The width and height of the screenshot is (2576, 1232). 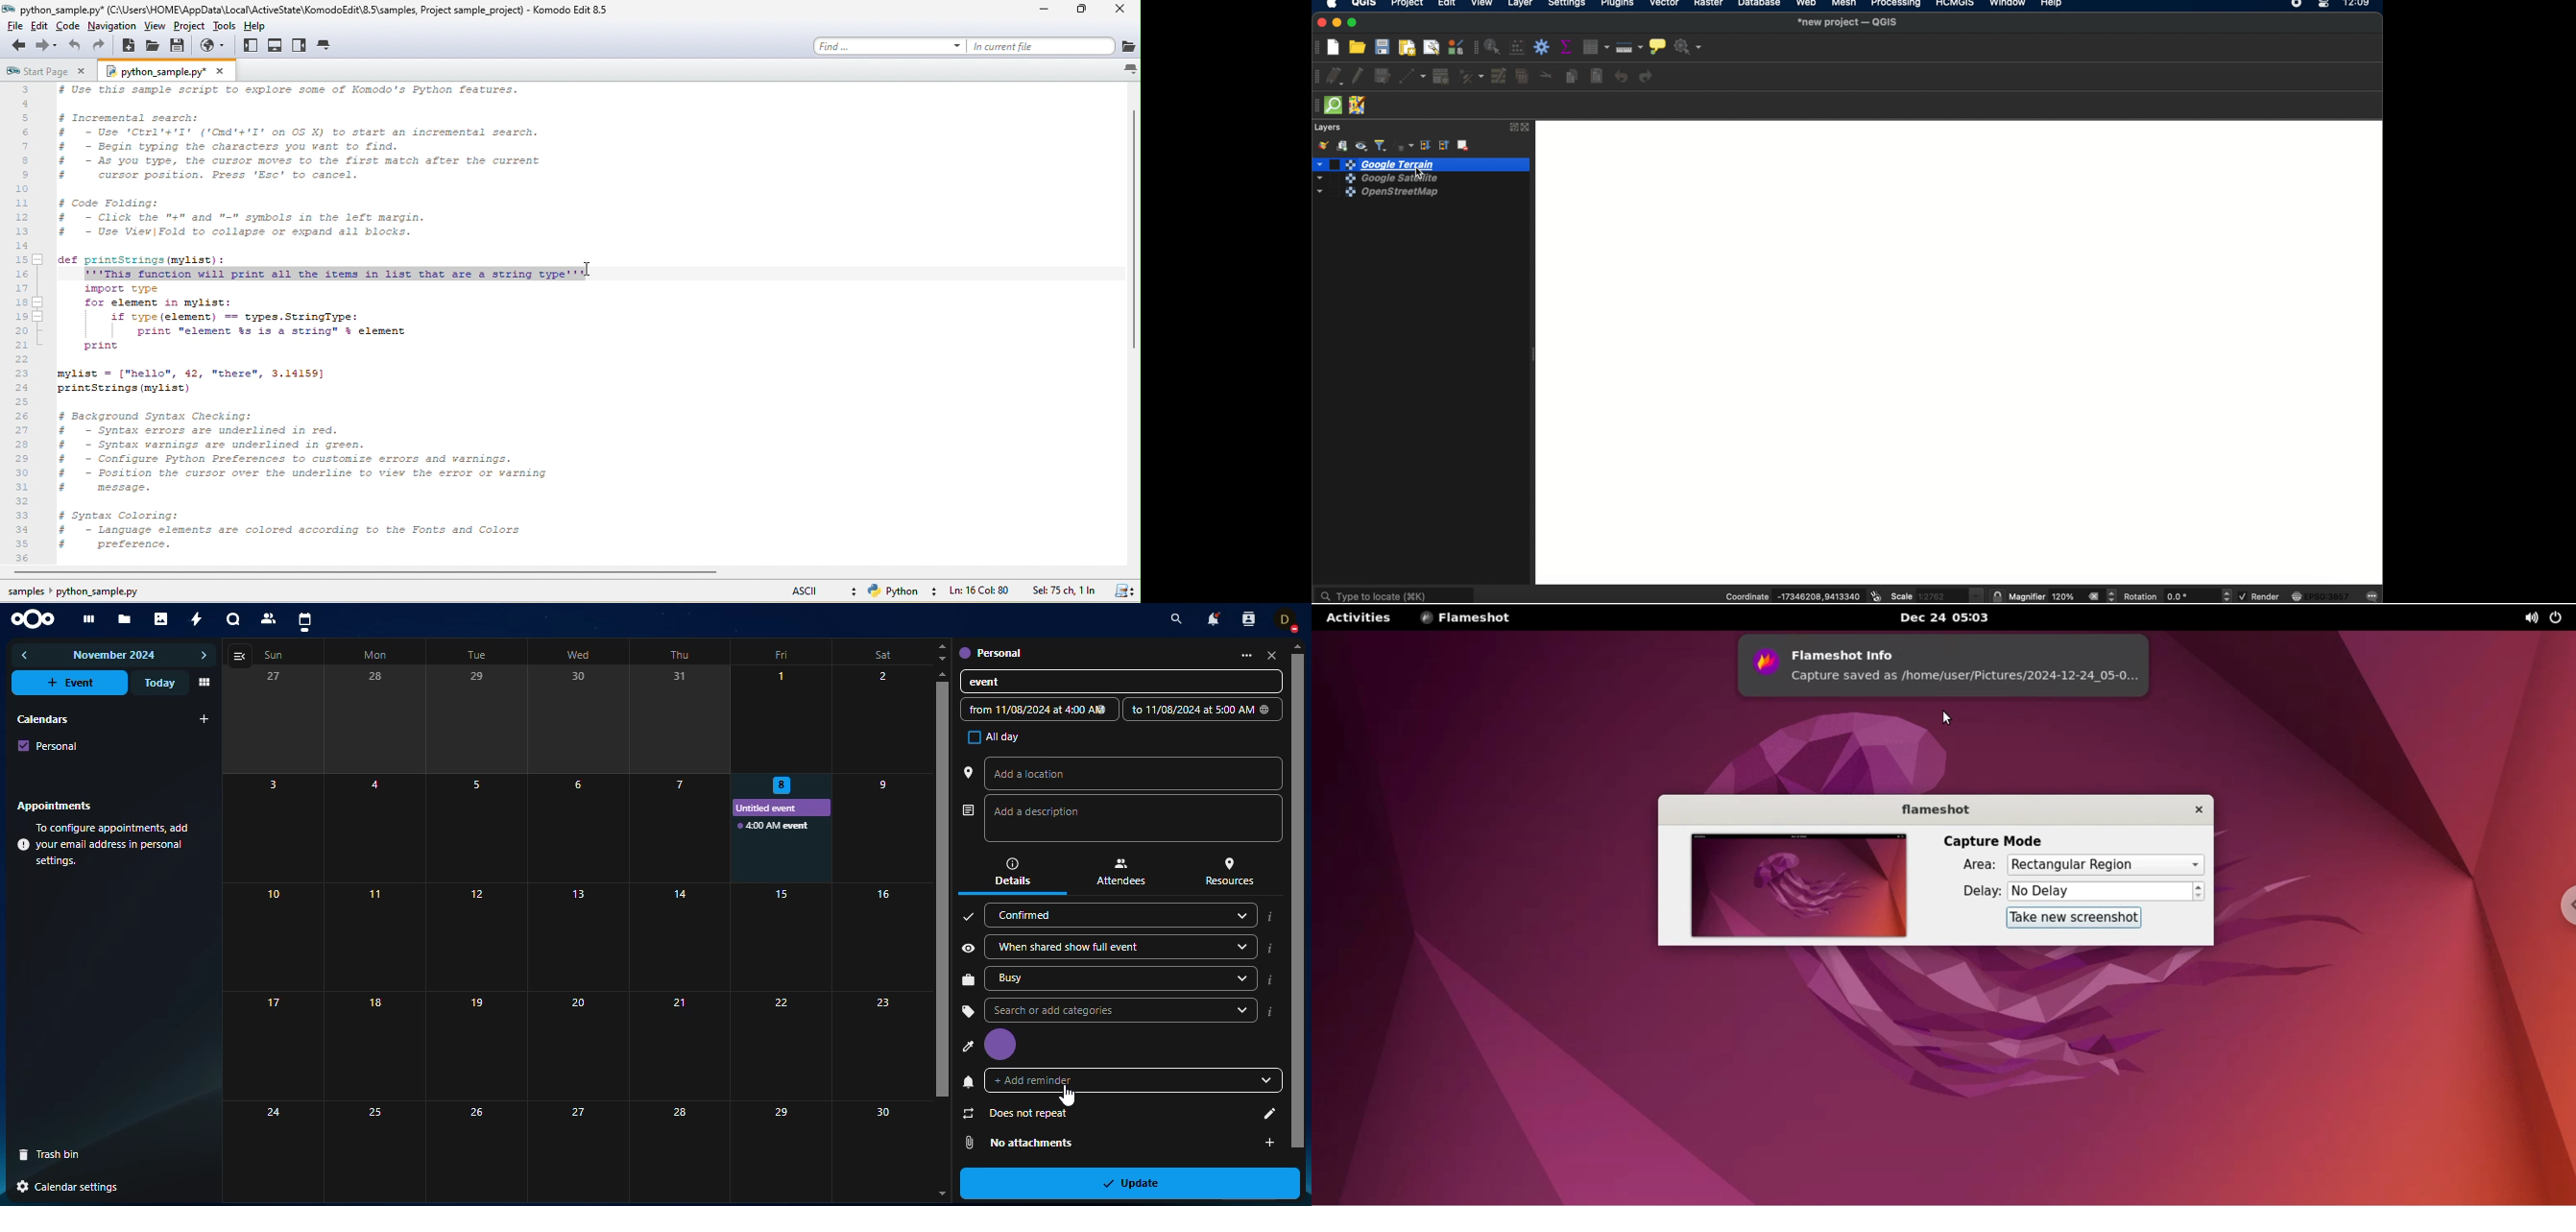 I want to click on maximize, so click(x=1355, y=23).